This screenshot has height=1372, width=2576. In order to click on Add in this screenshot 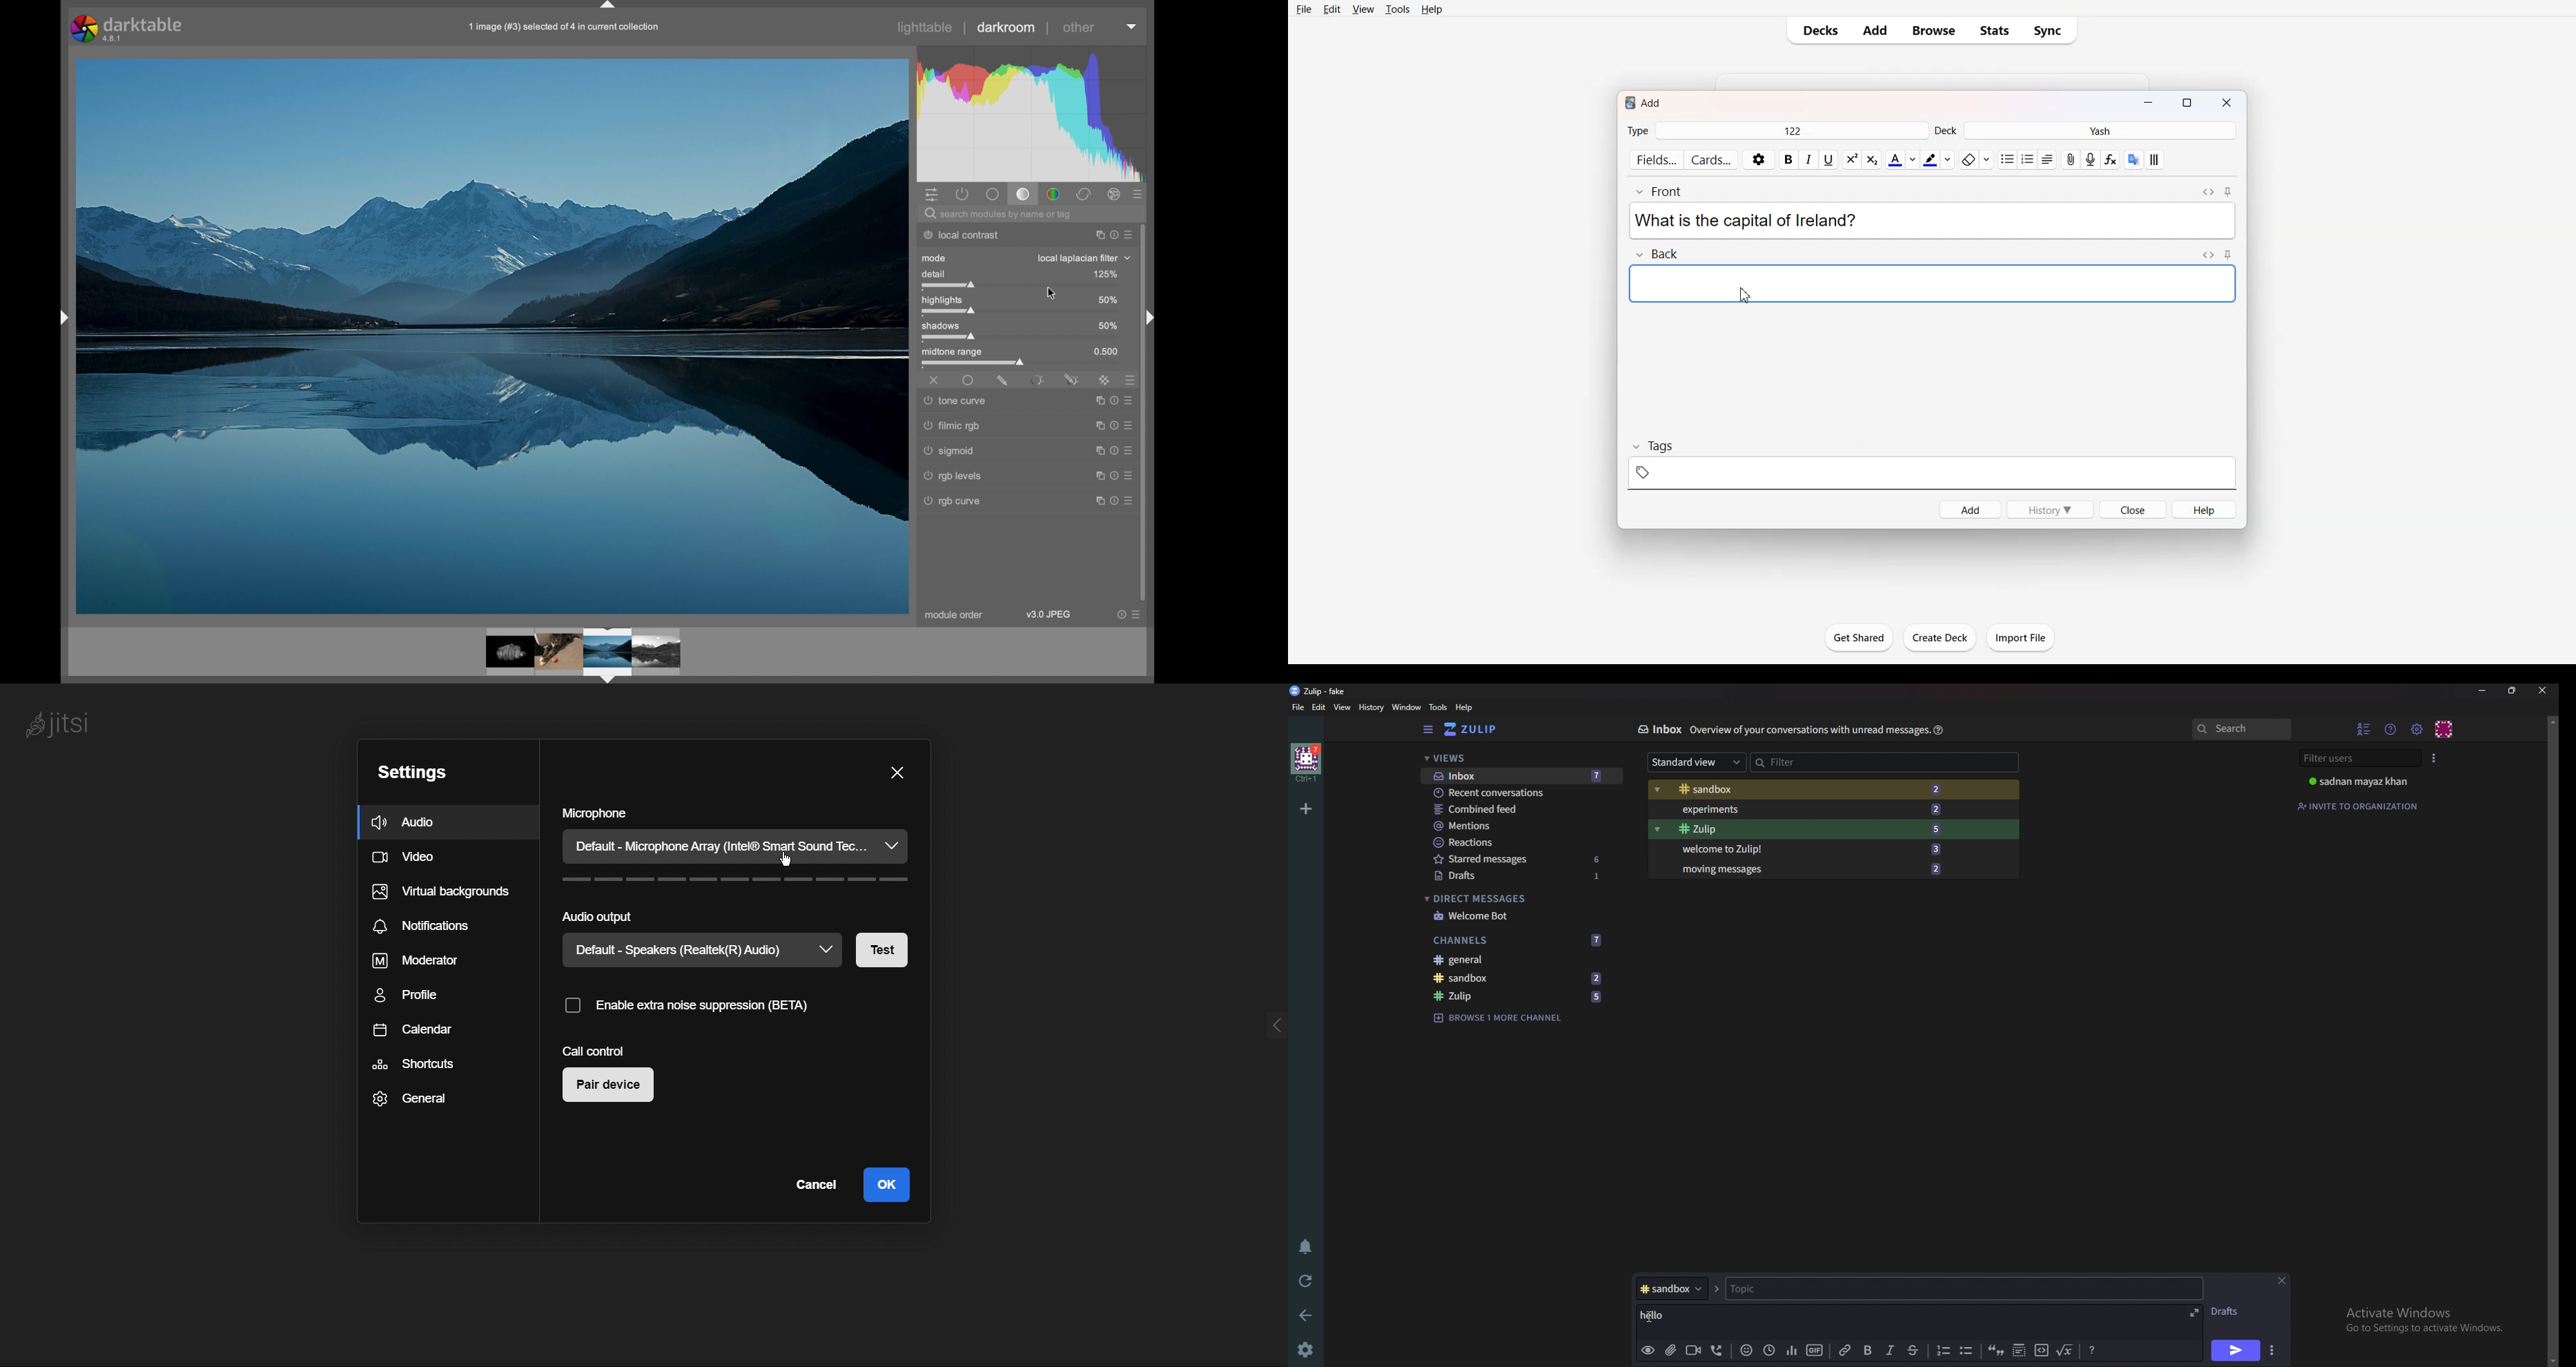, I will do `click(1970, 509)`.